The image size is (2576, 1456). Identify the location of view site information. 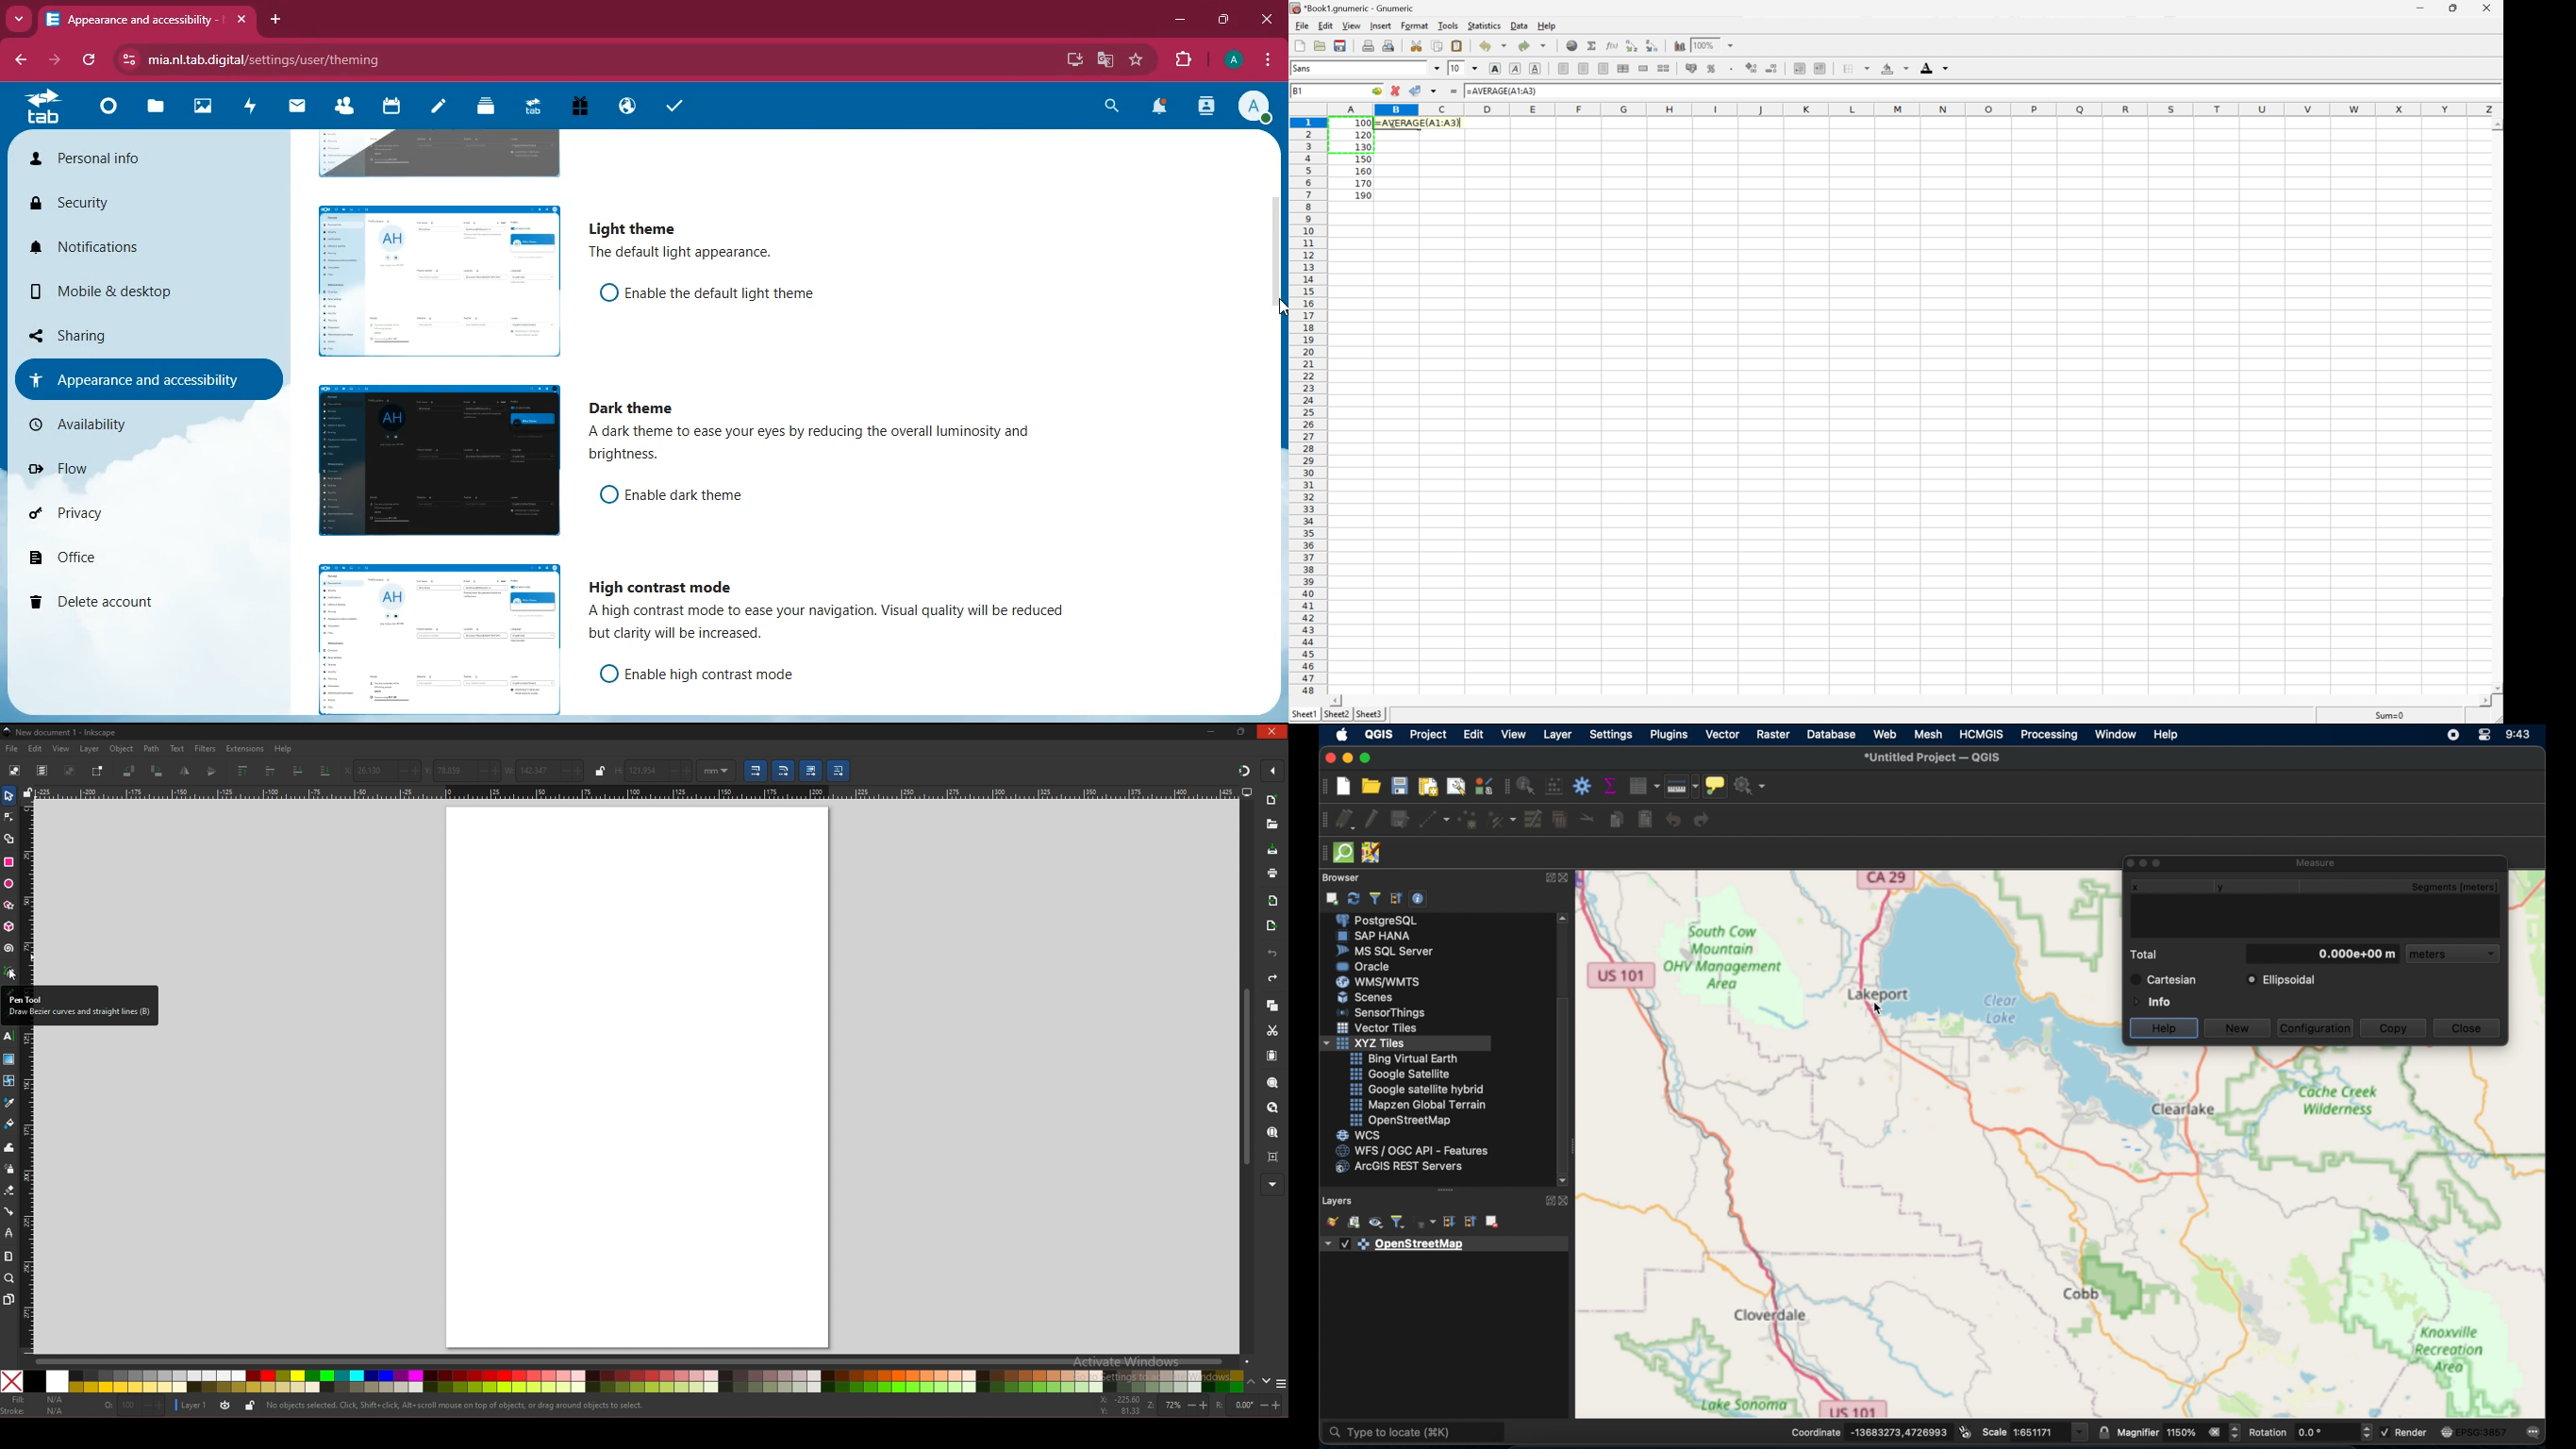
(126, 60).